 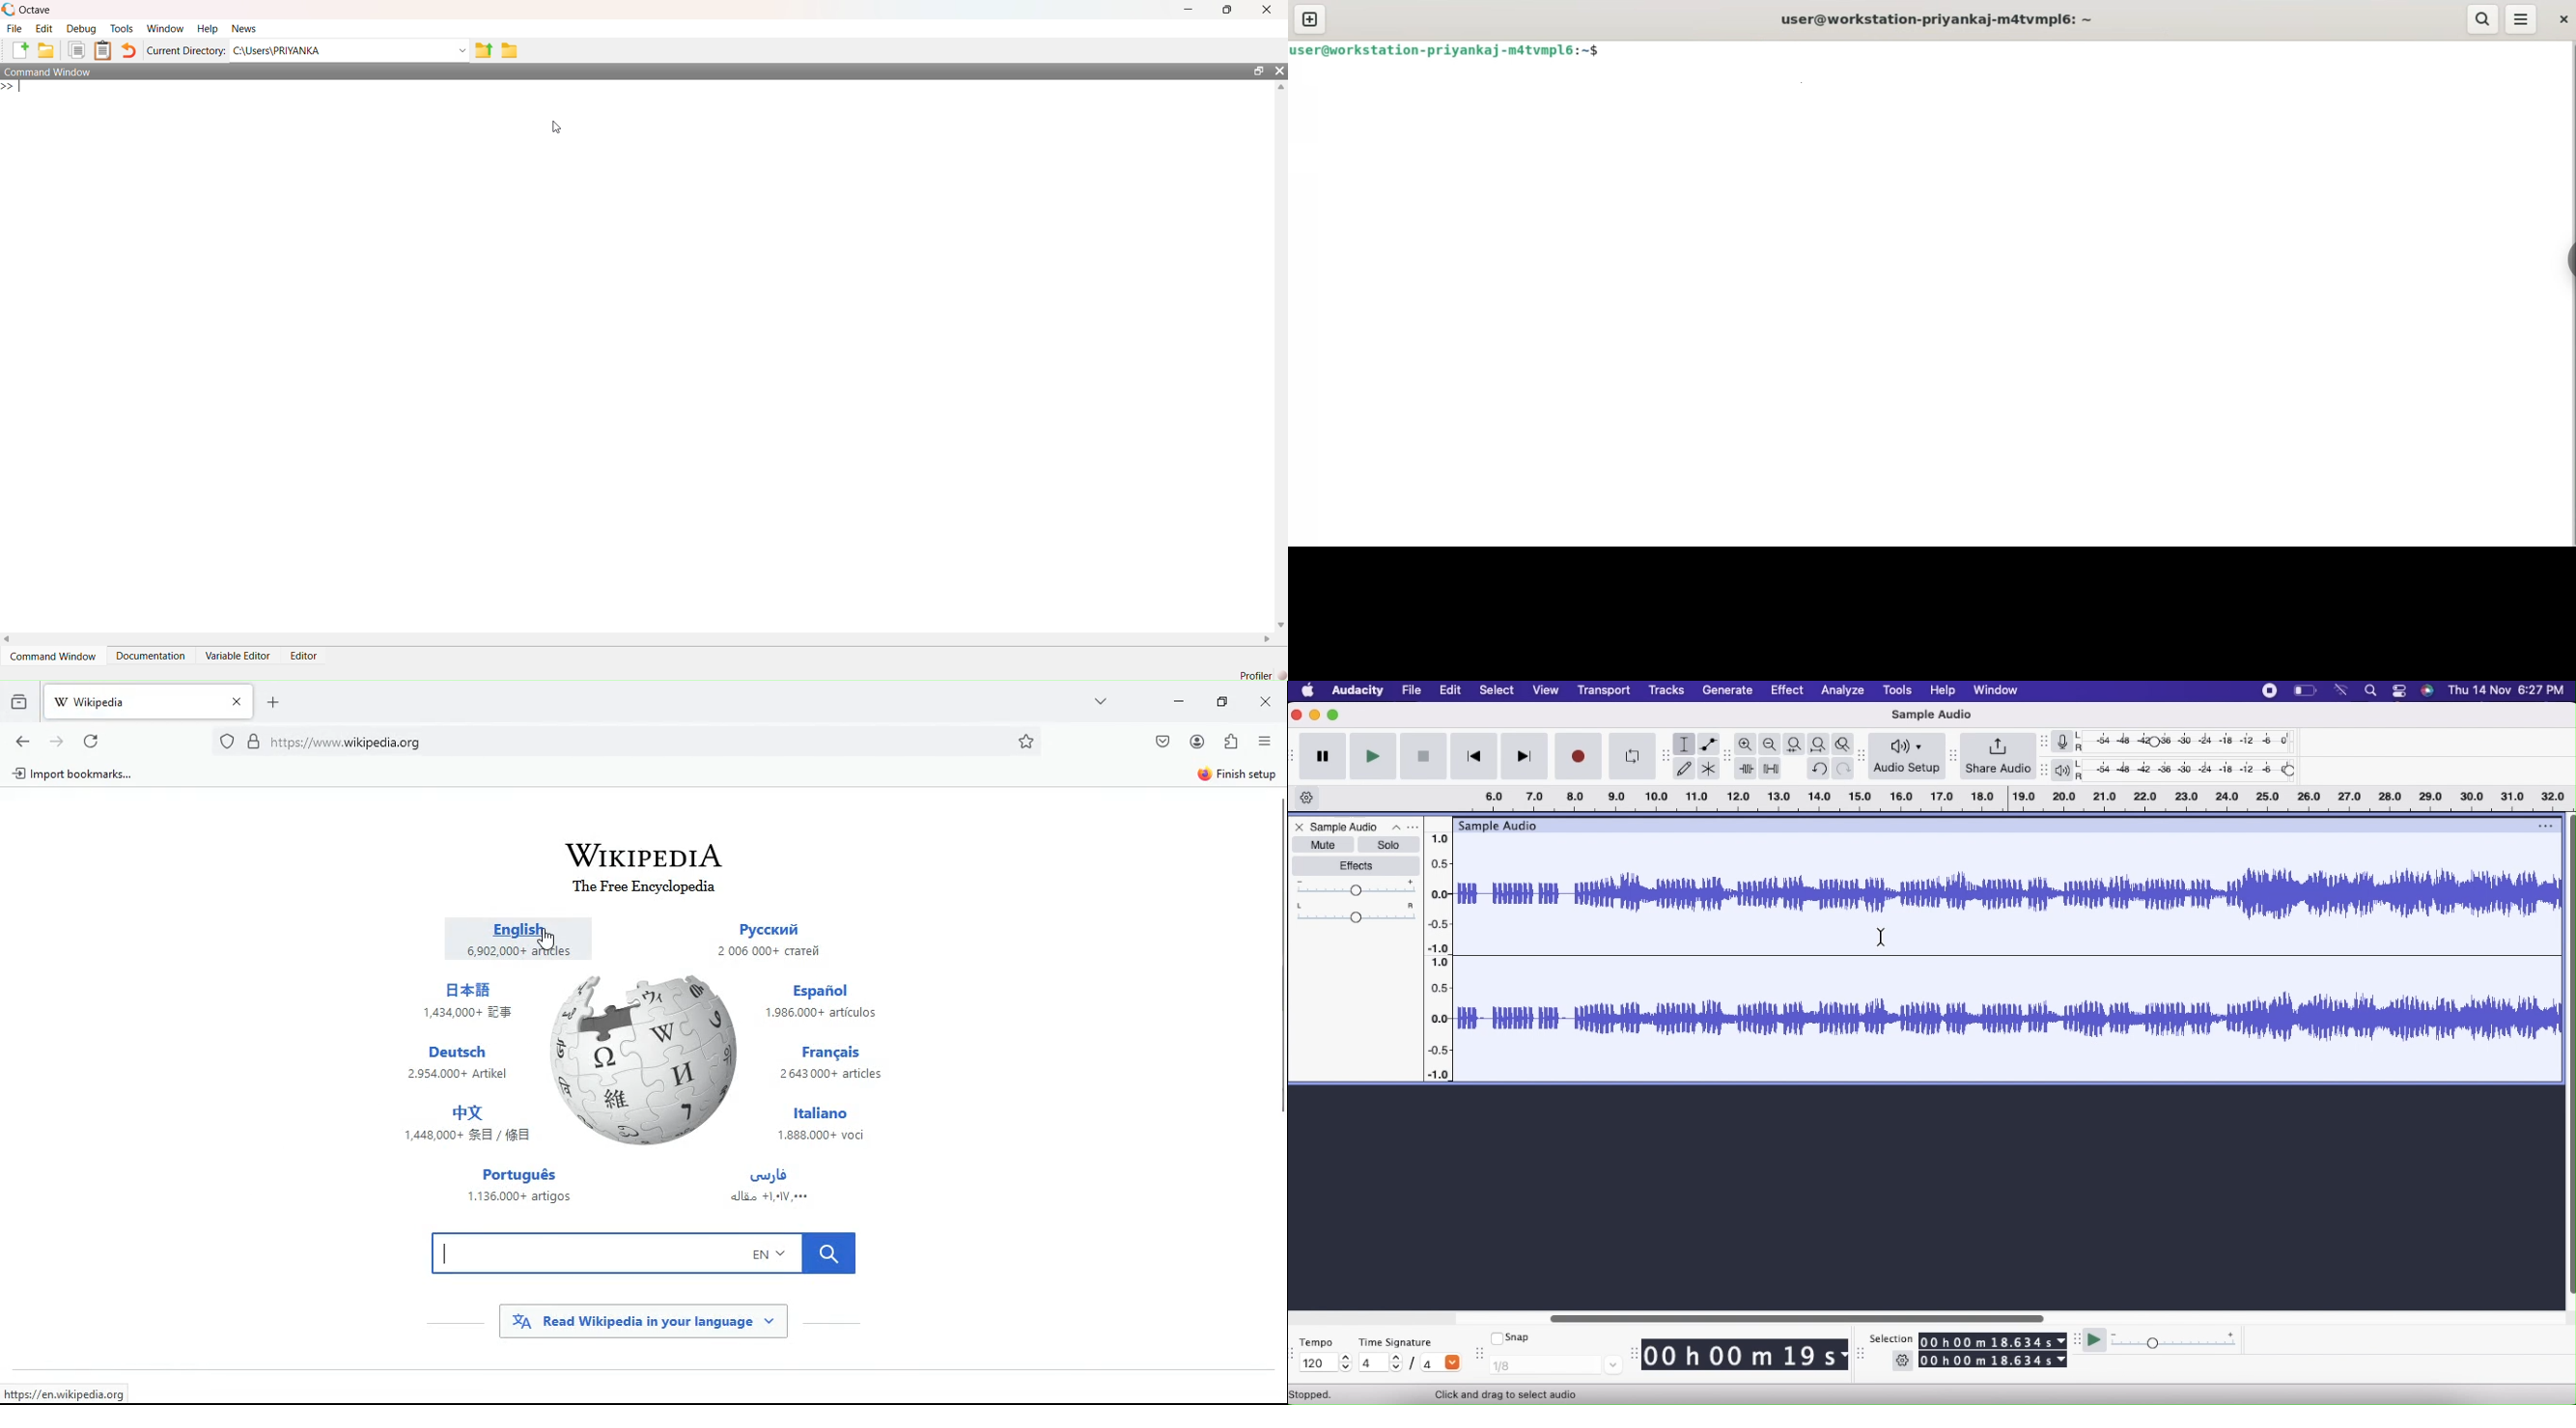 What do you see at coordinates (1772, 768) in the screenshot?
I see `Silence audio selection` at bounding box center [1772, 768].